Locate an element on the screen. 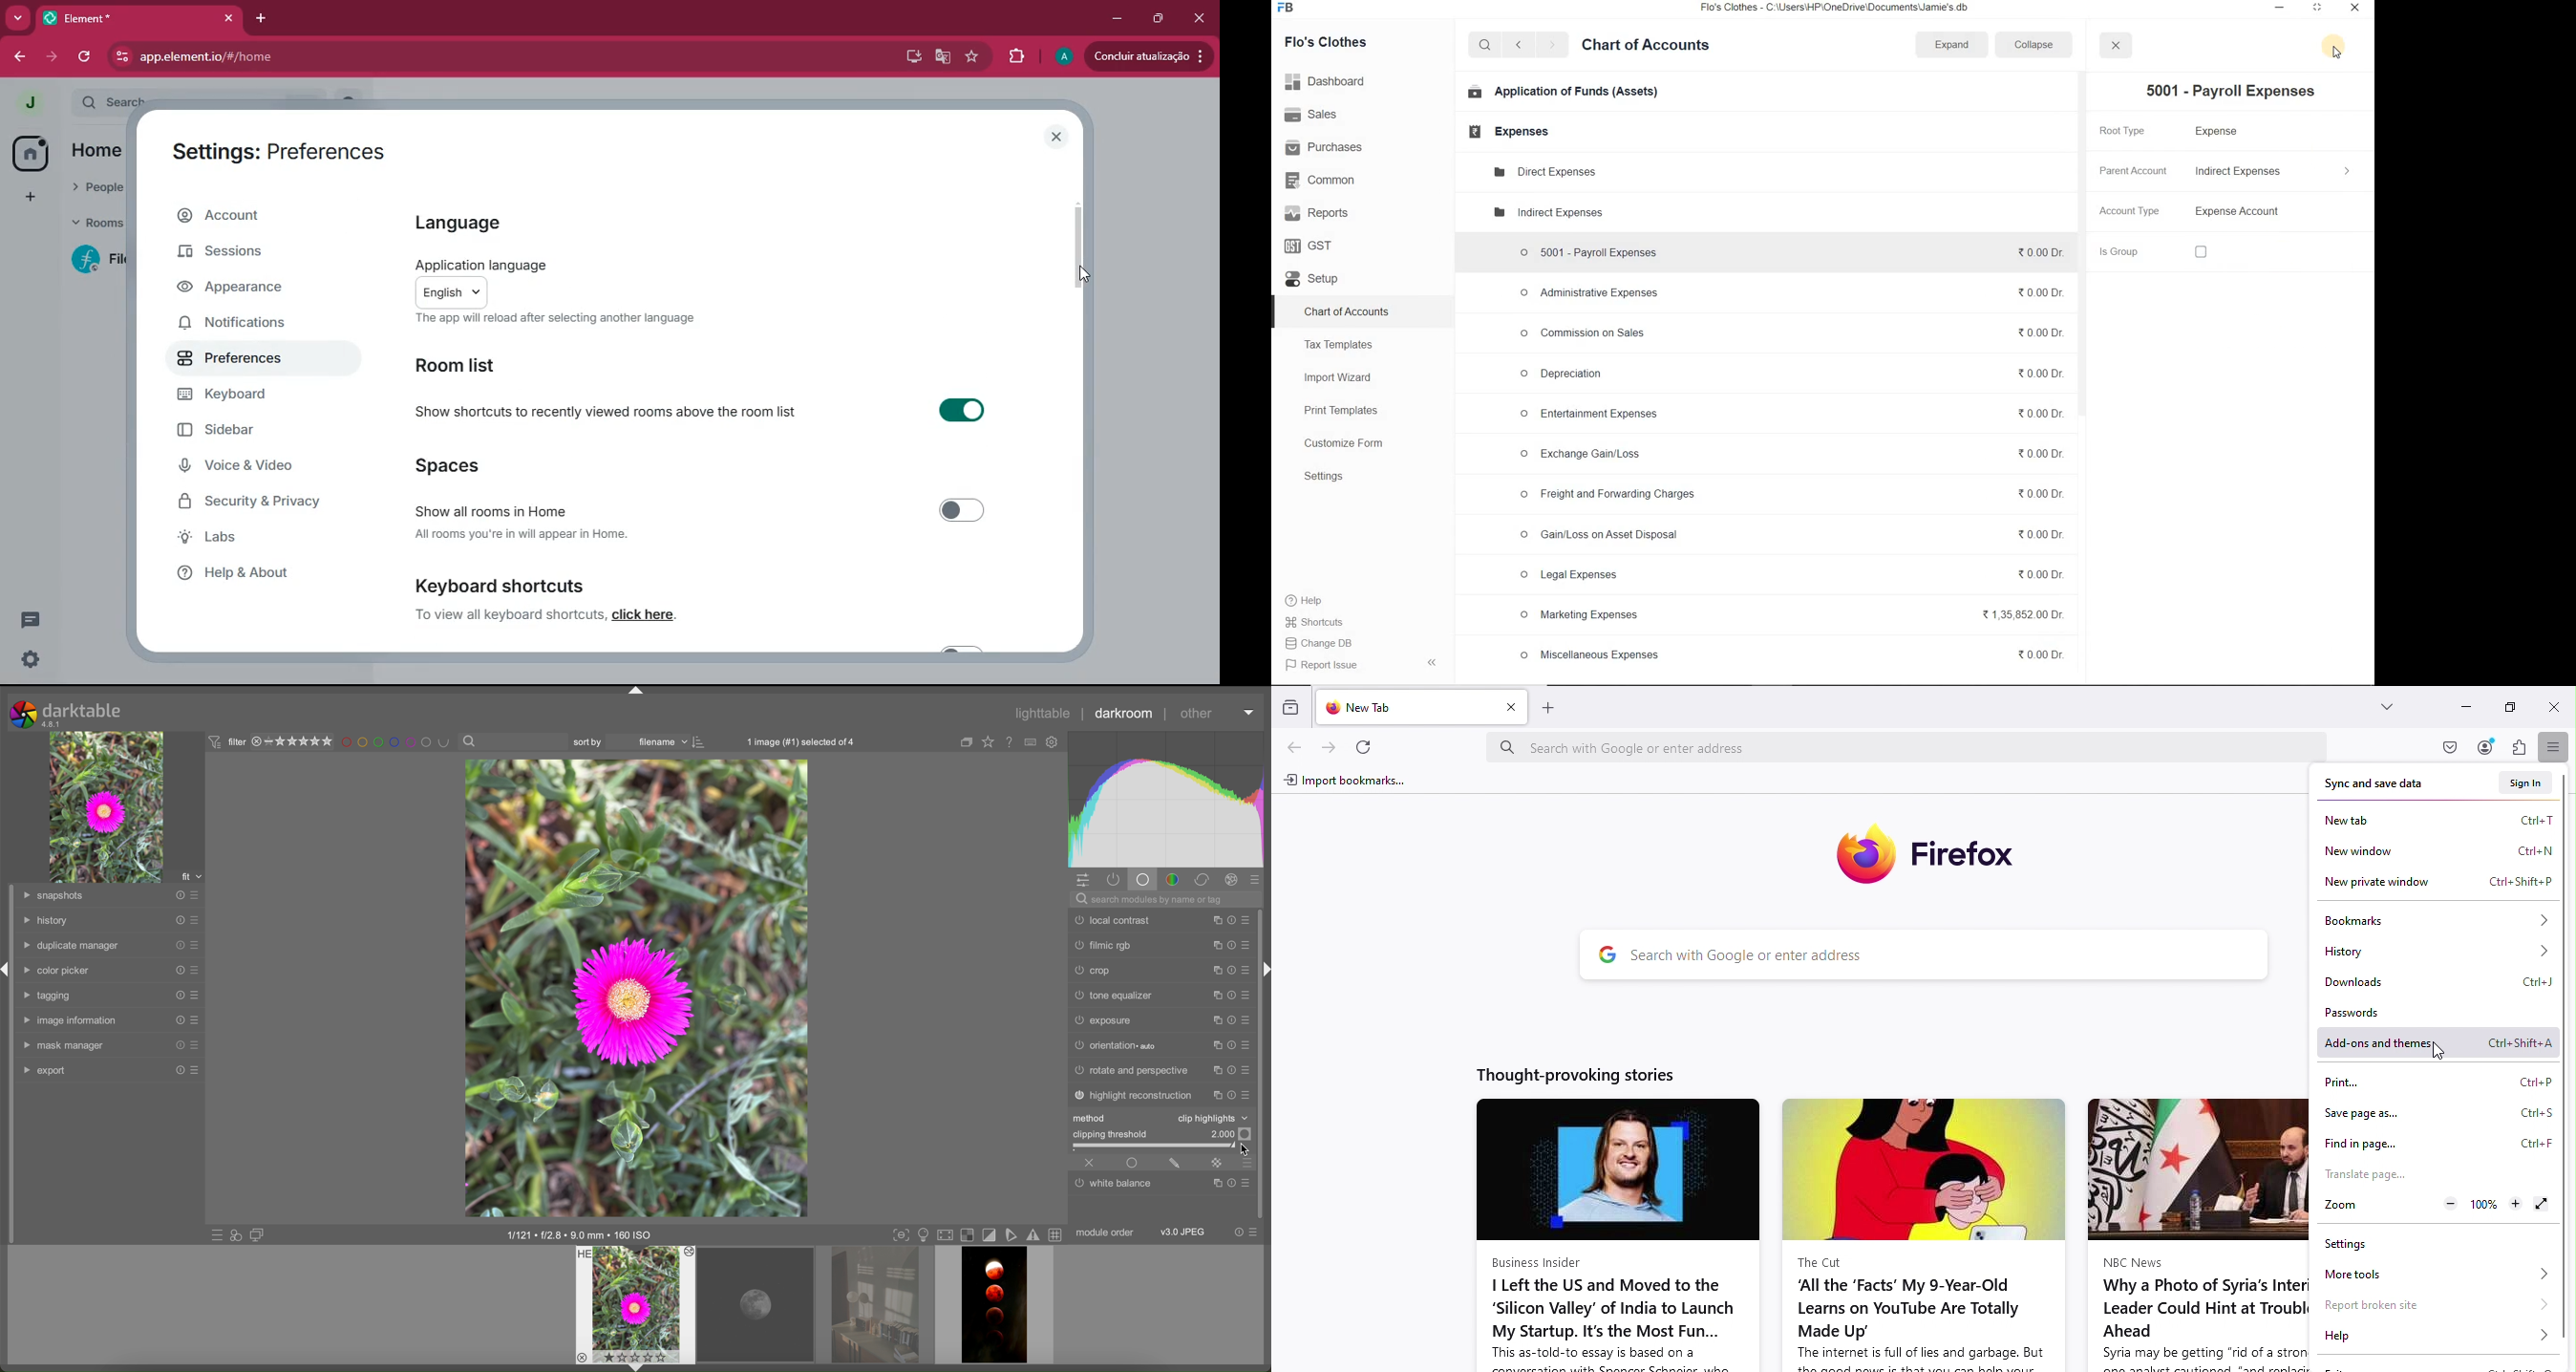  Translate page is located at coordinates (2370, 1178).